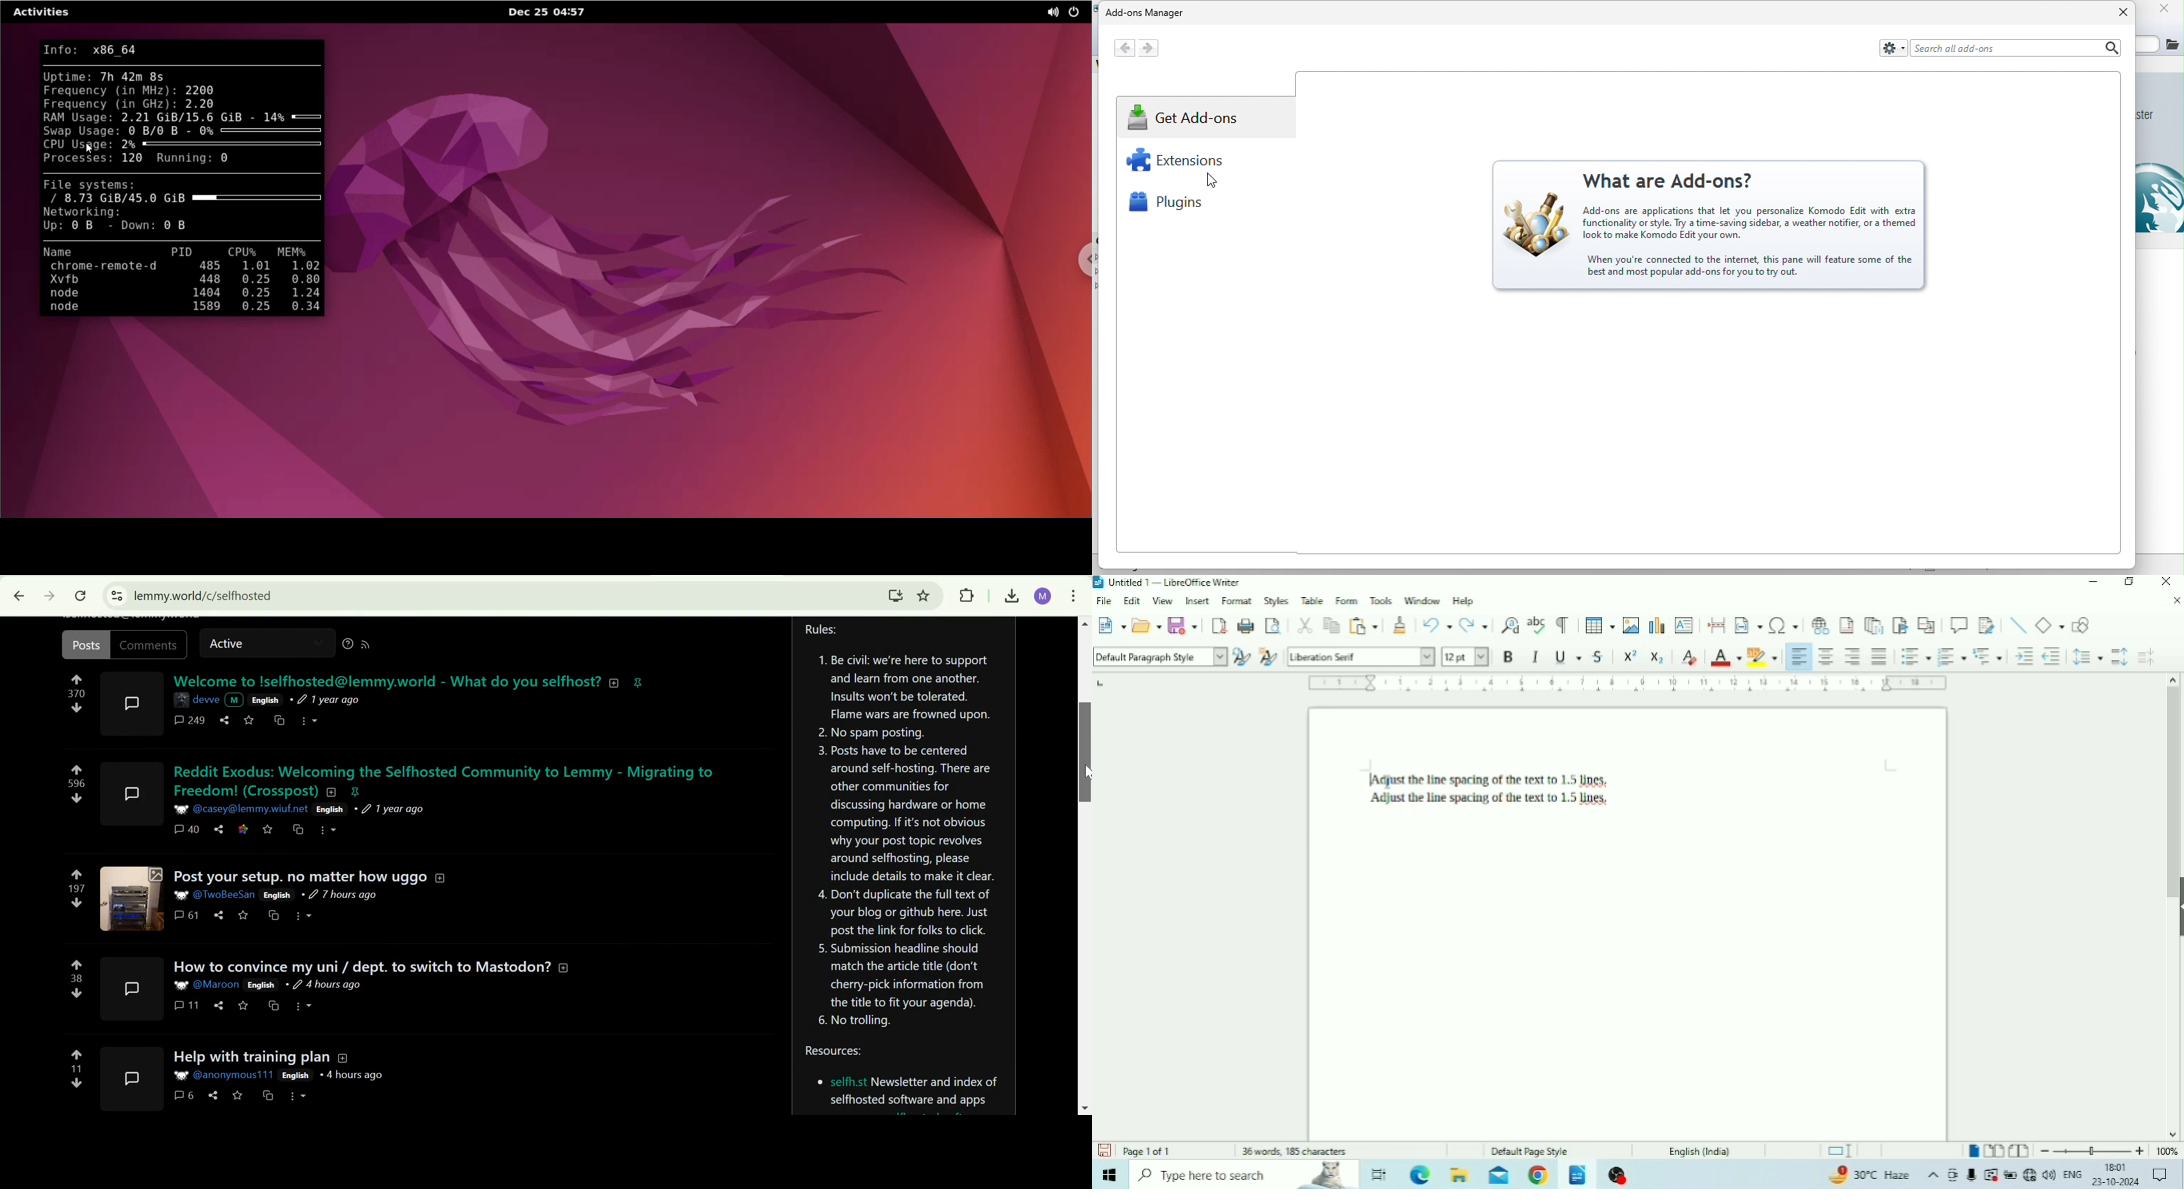  I want to click on comments, so click(188, 721).